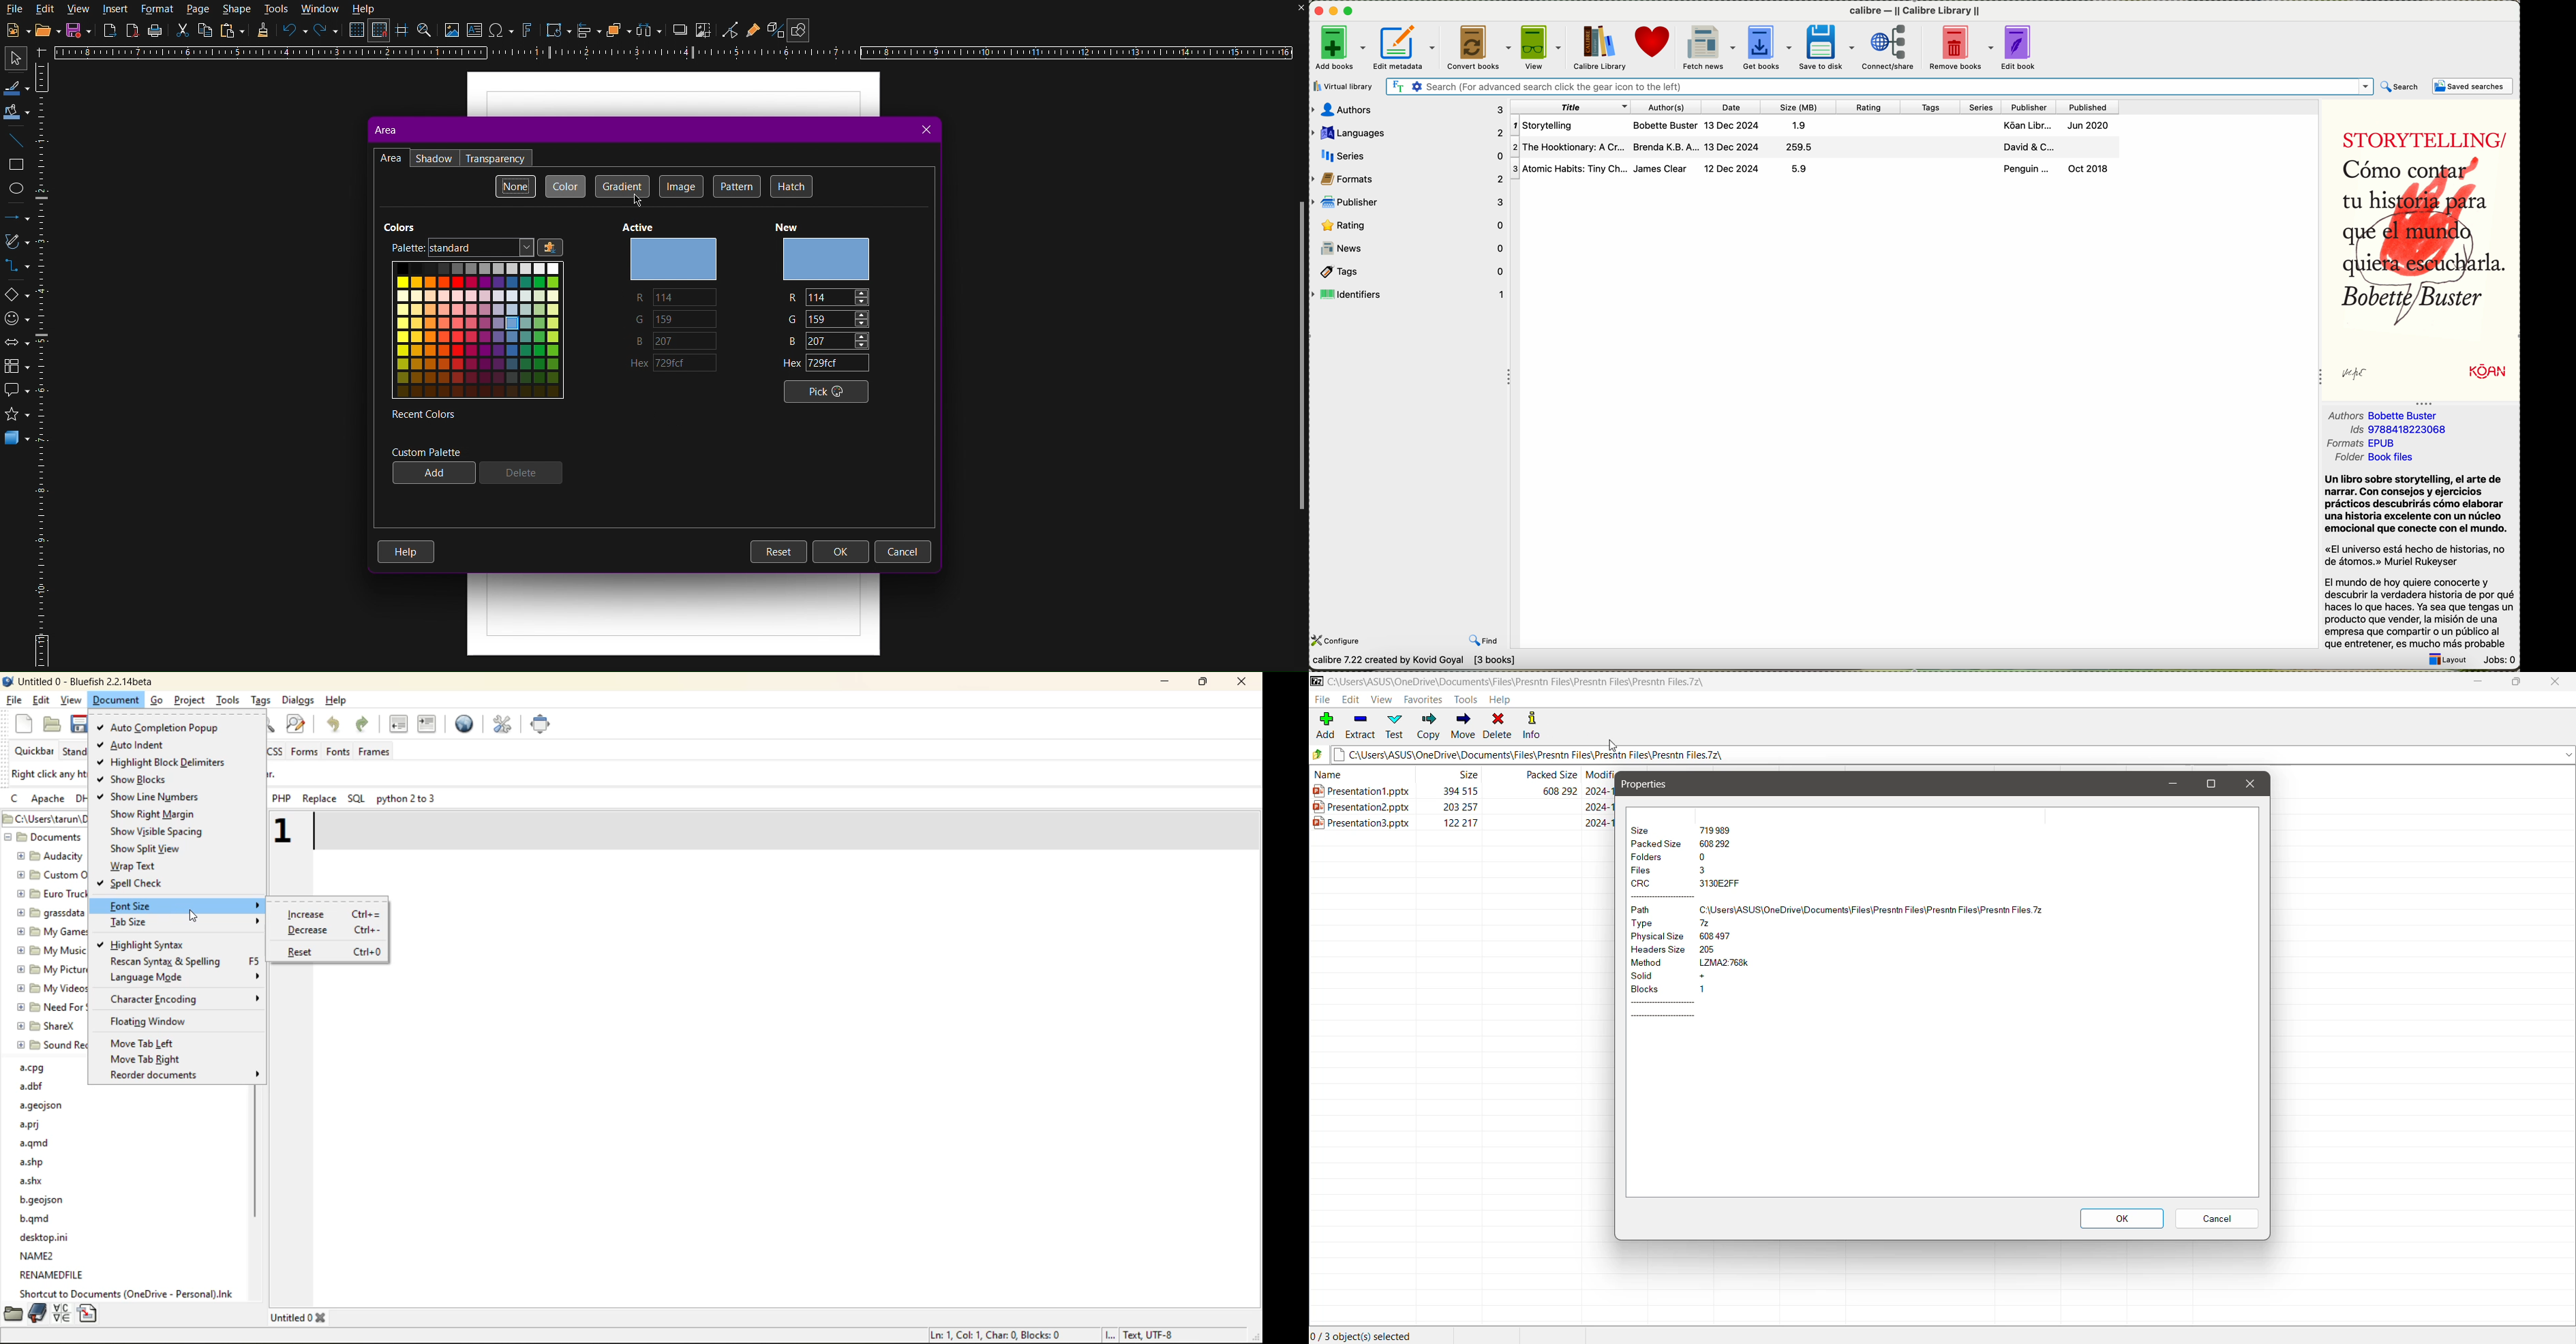  Describe the element at coordinates (51, 913) in the screenshot. I see `grasssdata` at that location.